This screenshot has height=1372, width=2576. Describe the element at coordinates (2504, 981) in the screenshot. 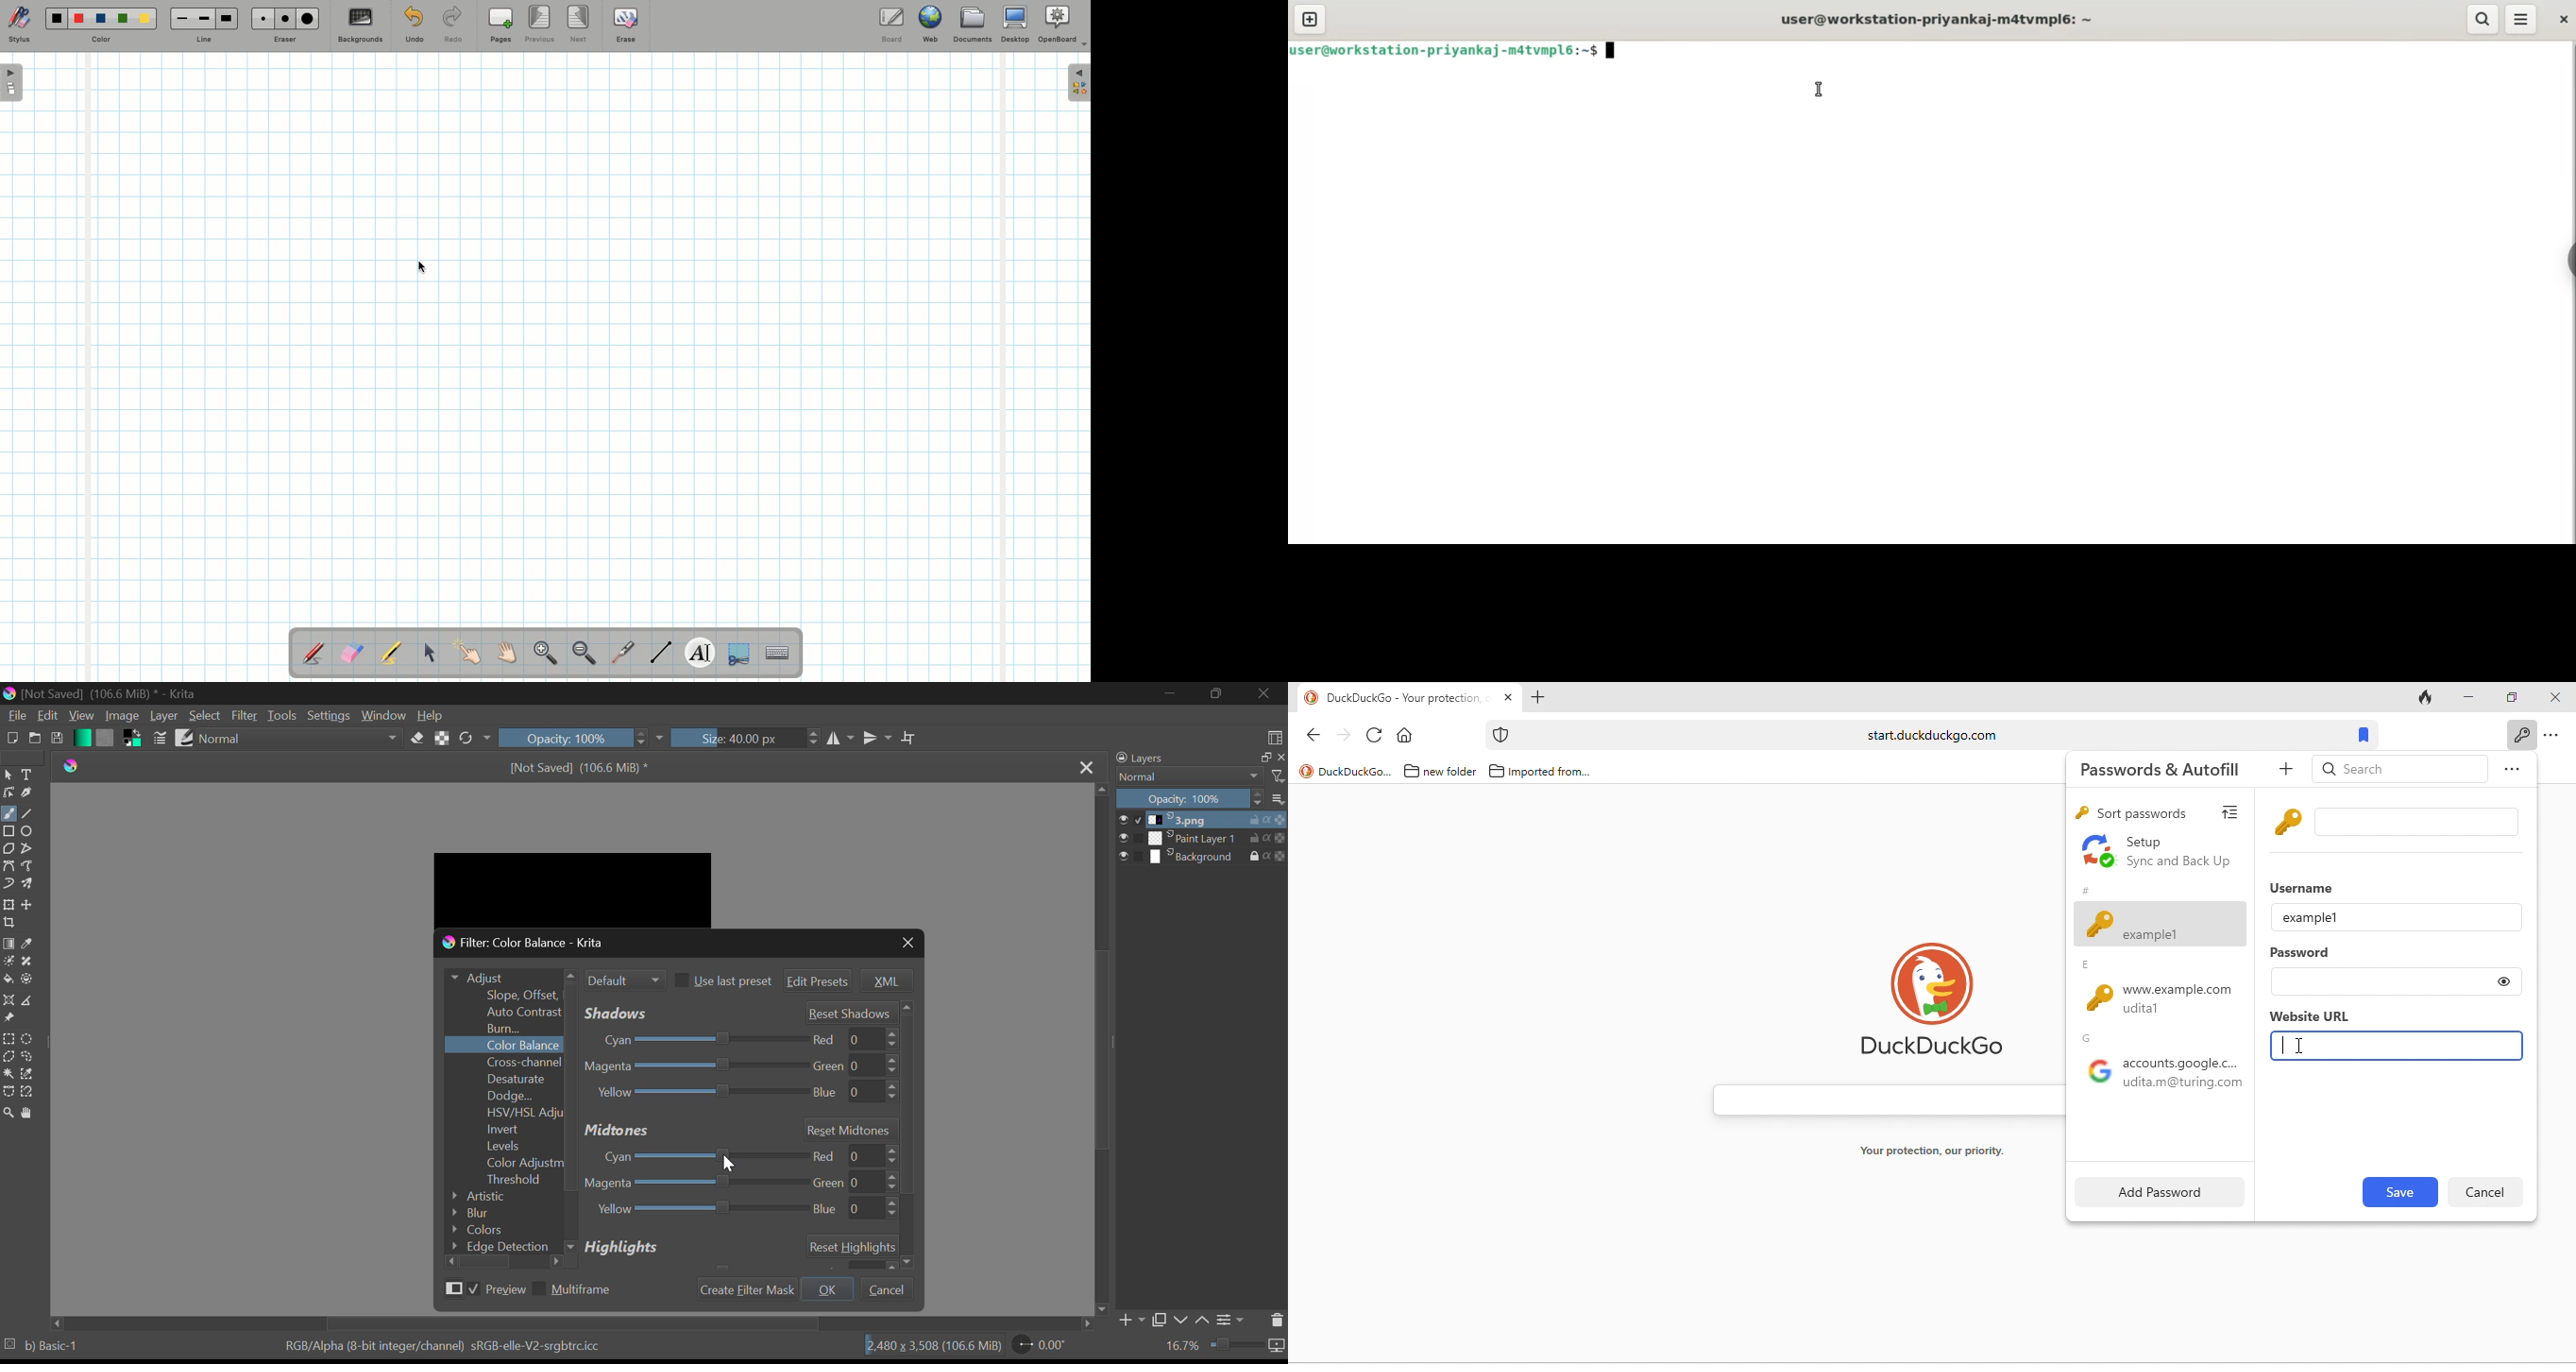

I see `toggle show or hide password` at that location.